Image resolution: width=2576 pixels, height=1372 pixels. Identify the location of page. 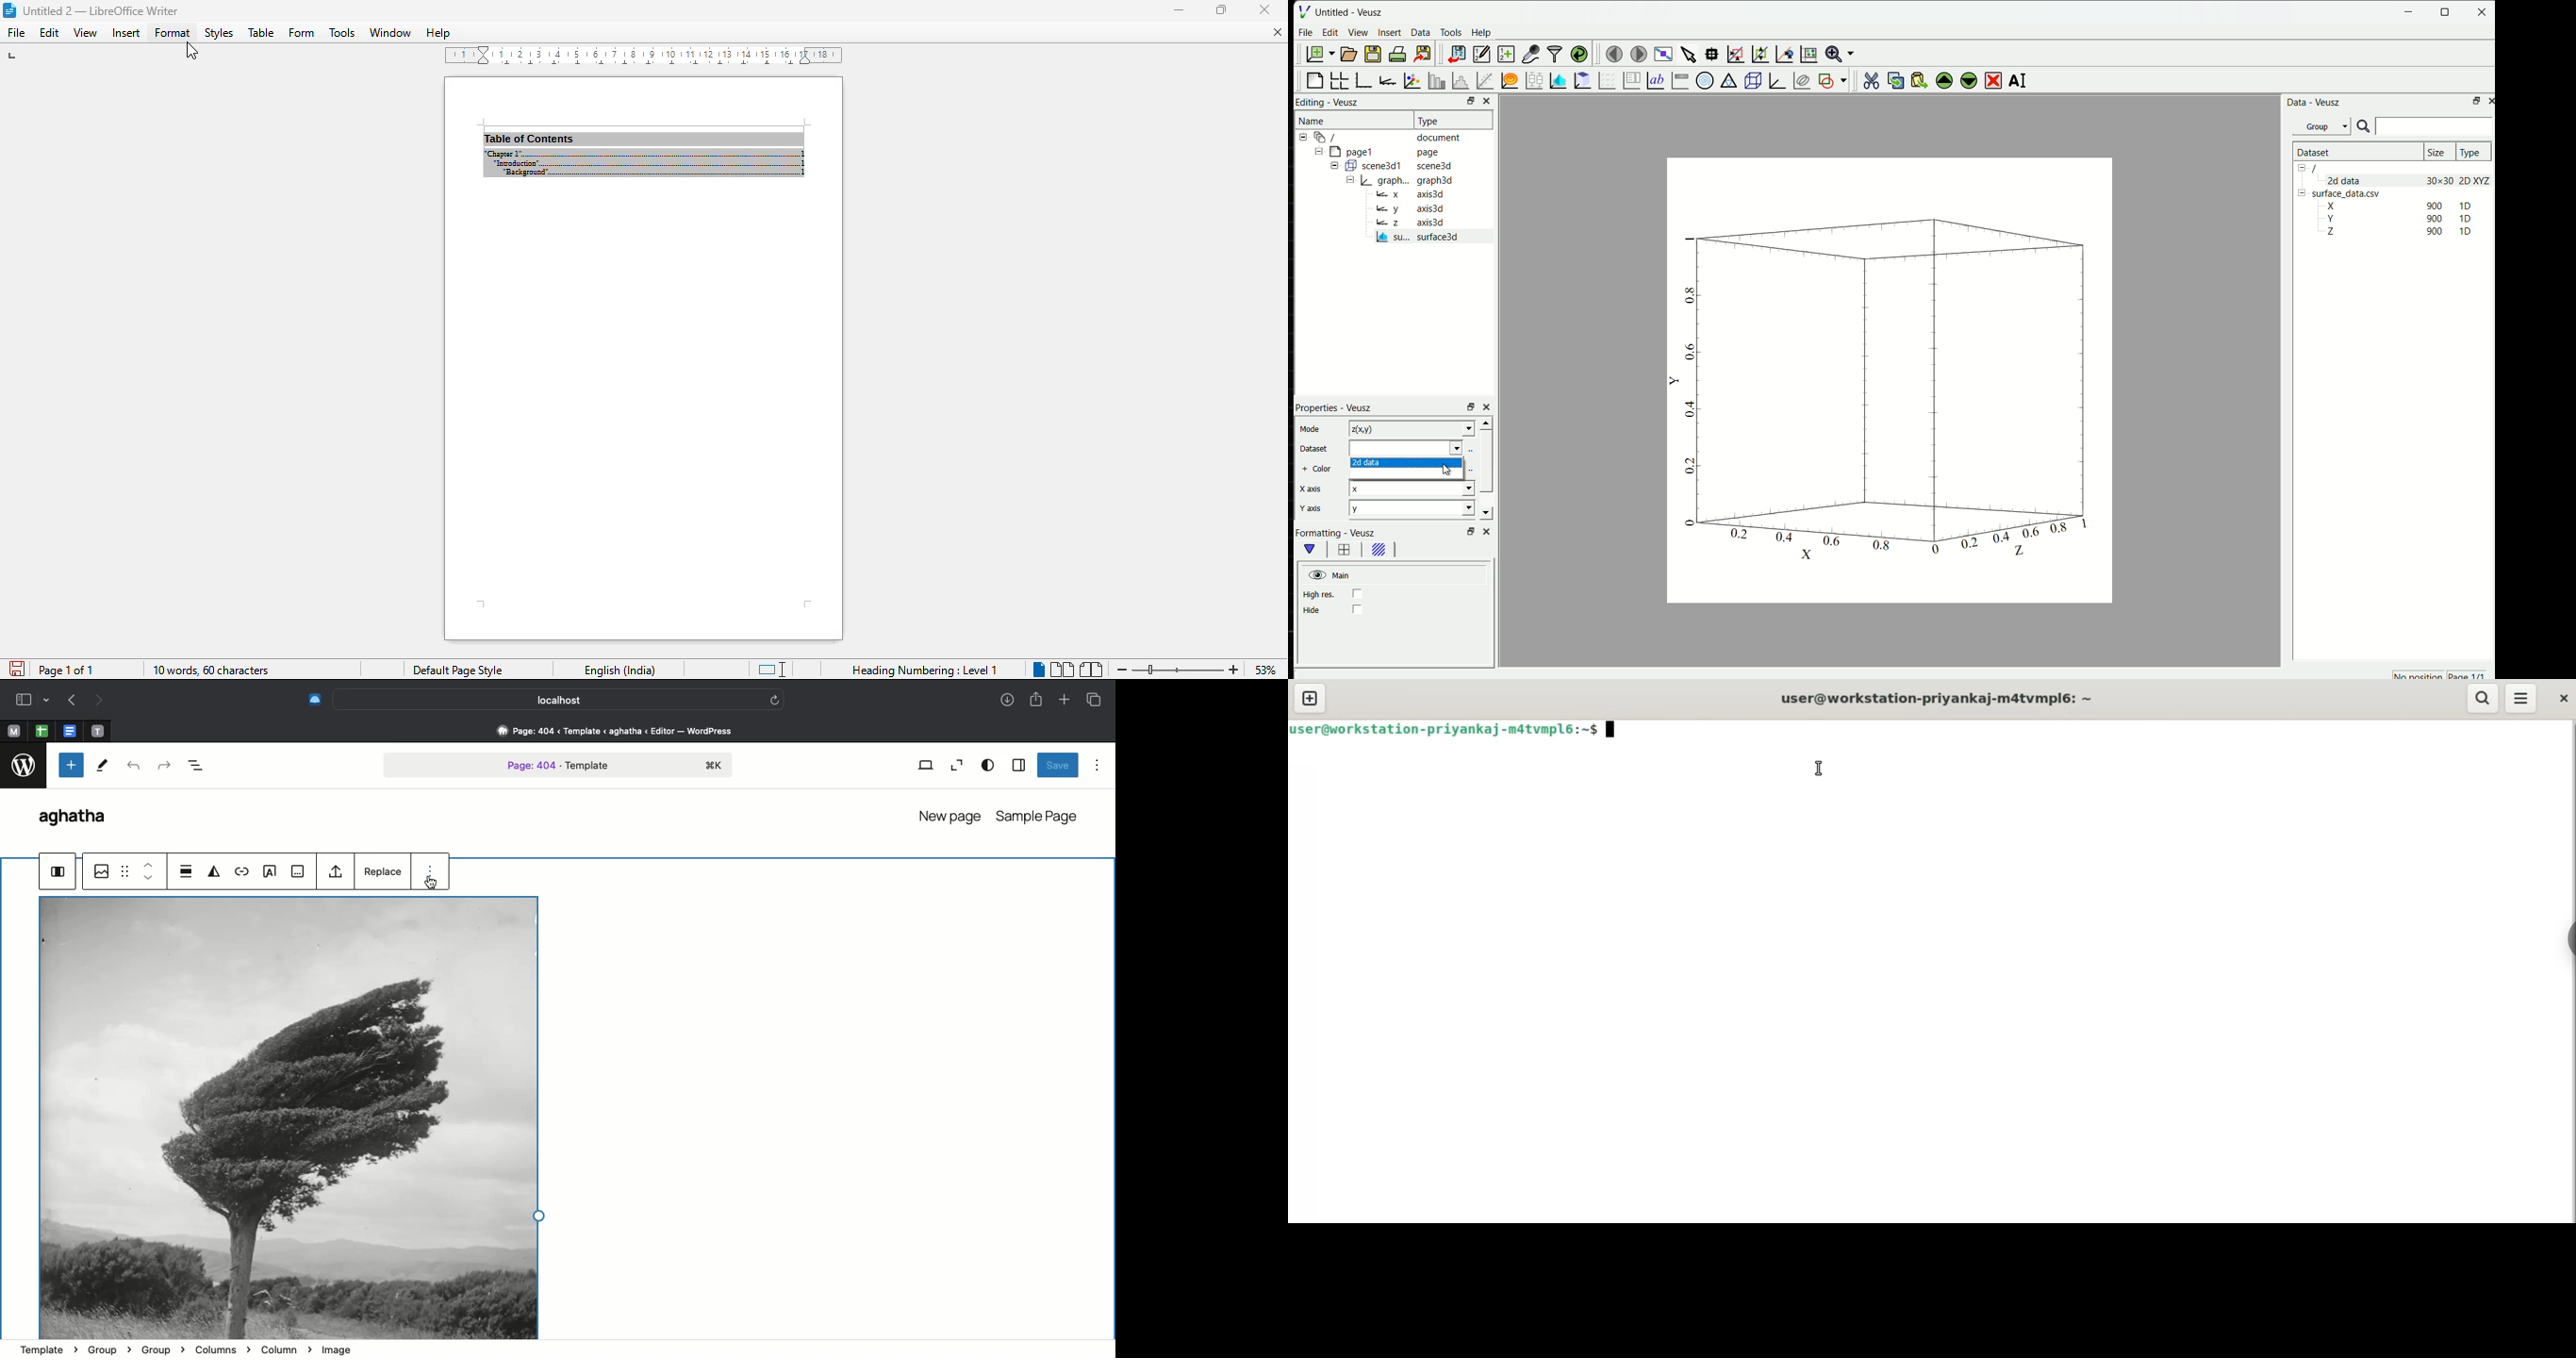
(1435, 153).